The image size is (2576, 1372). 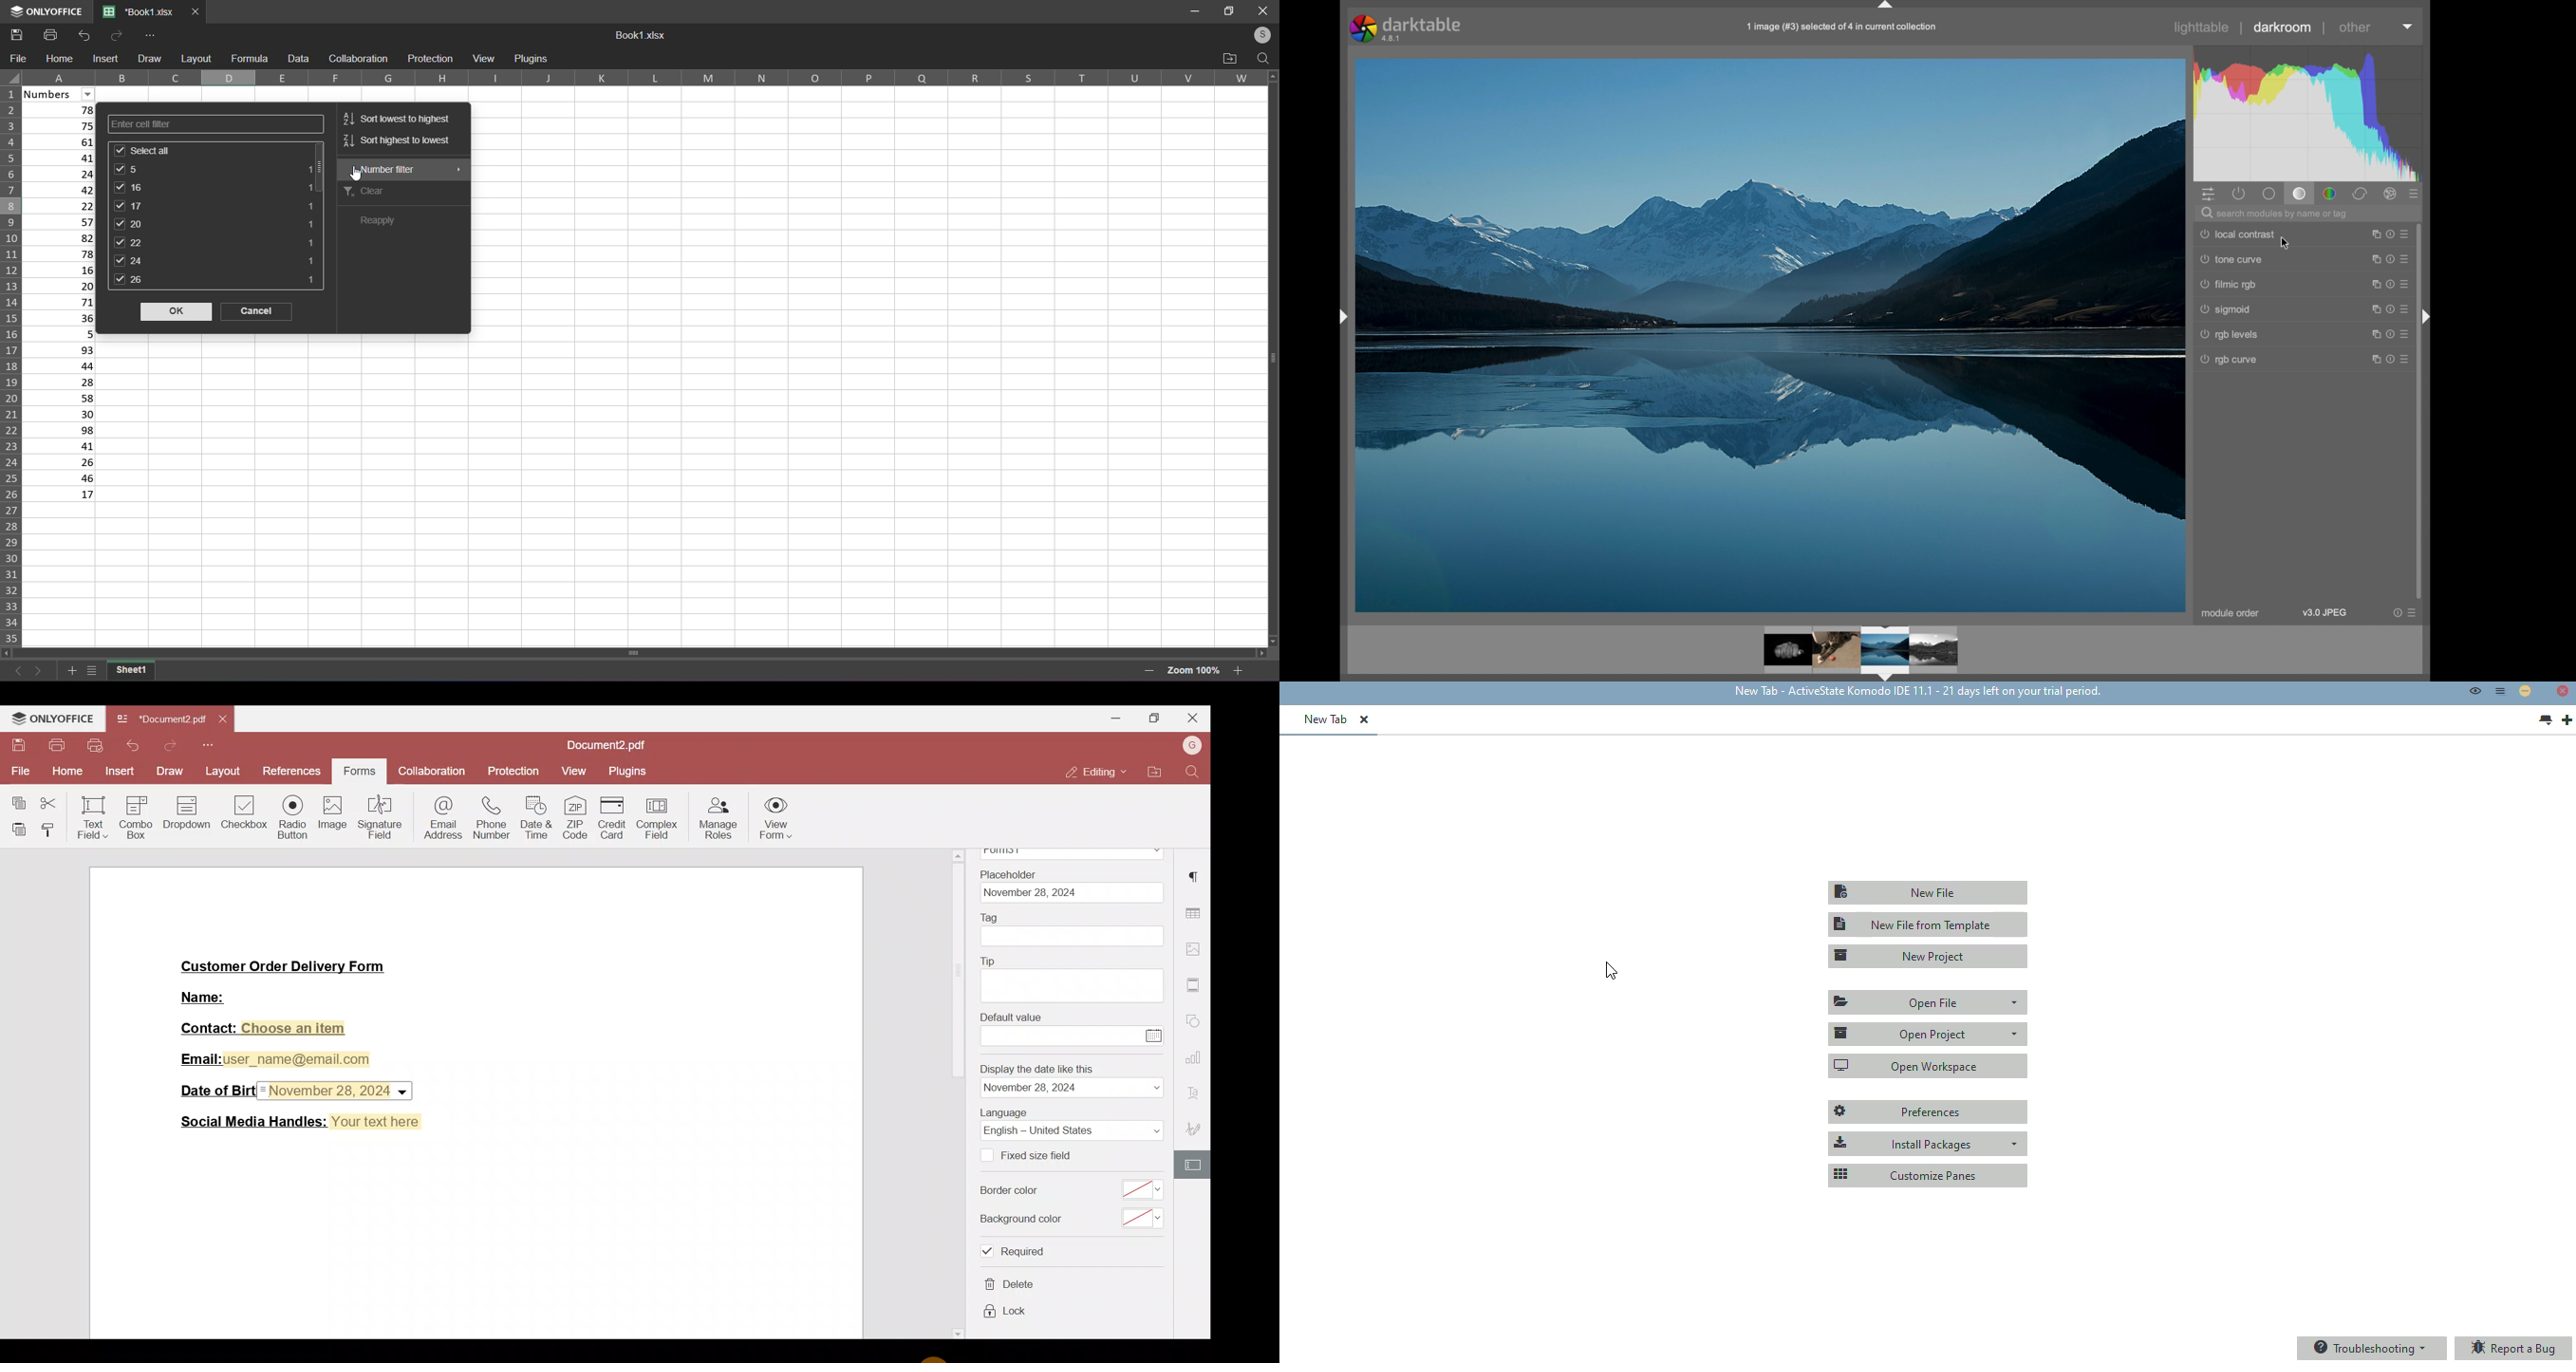 I want to click on more options, so click(x=2391, y=360).